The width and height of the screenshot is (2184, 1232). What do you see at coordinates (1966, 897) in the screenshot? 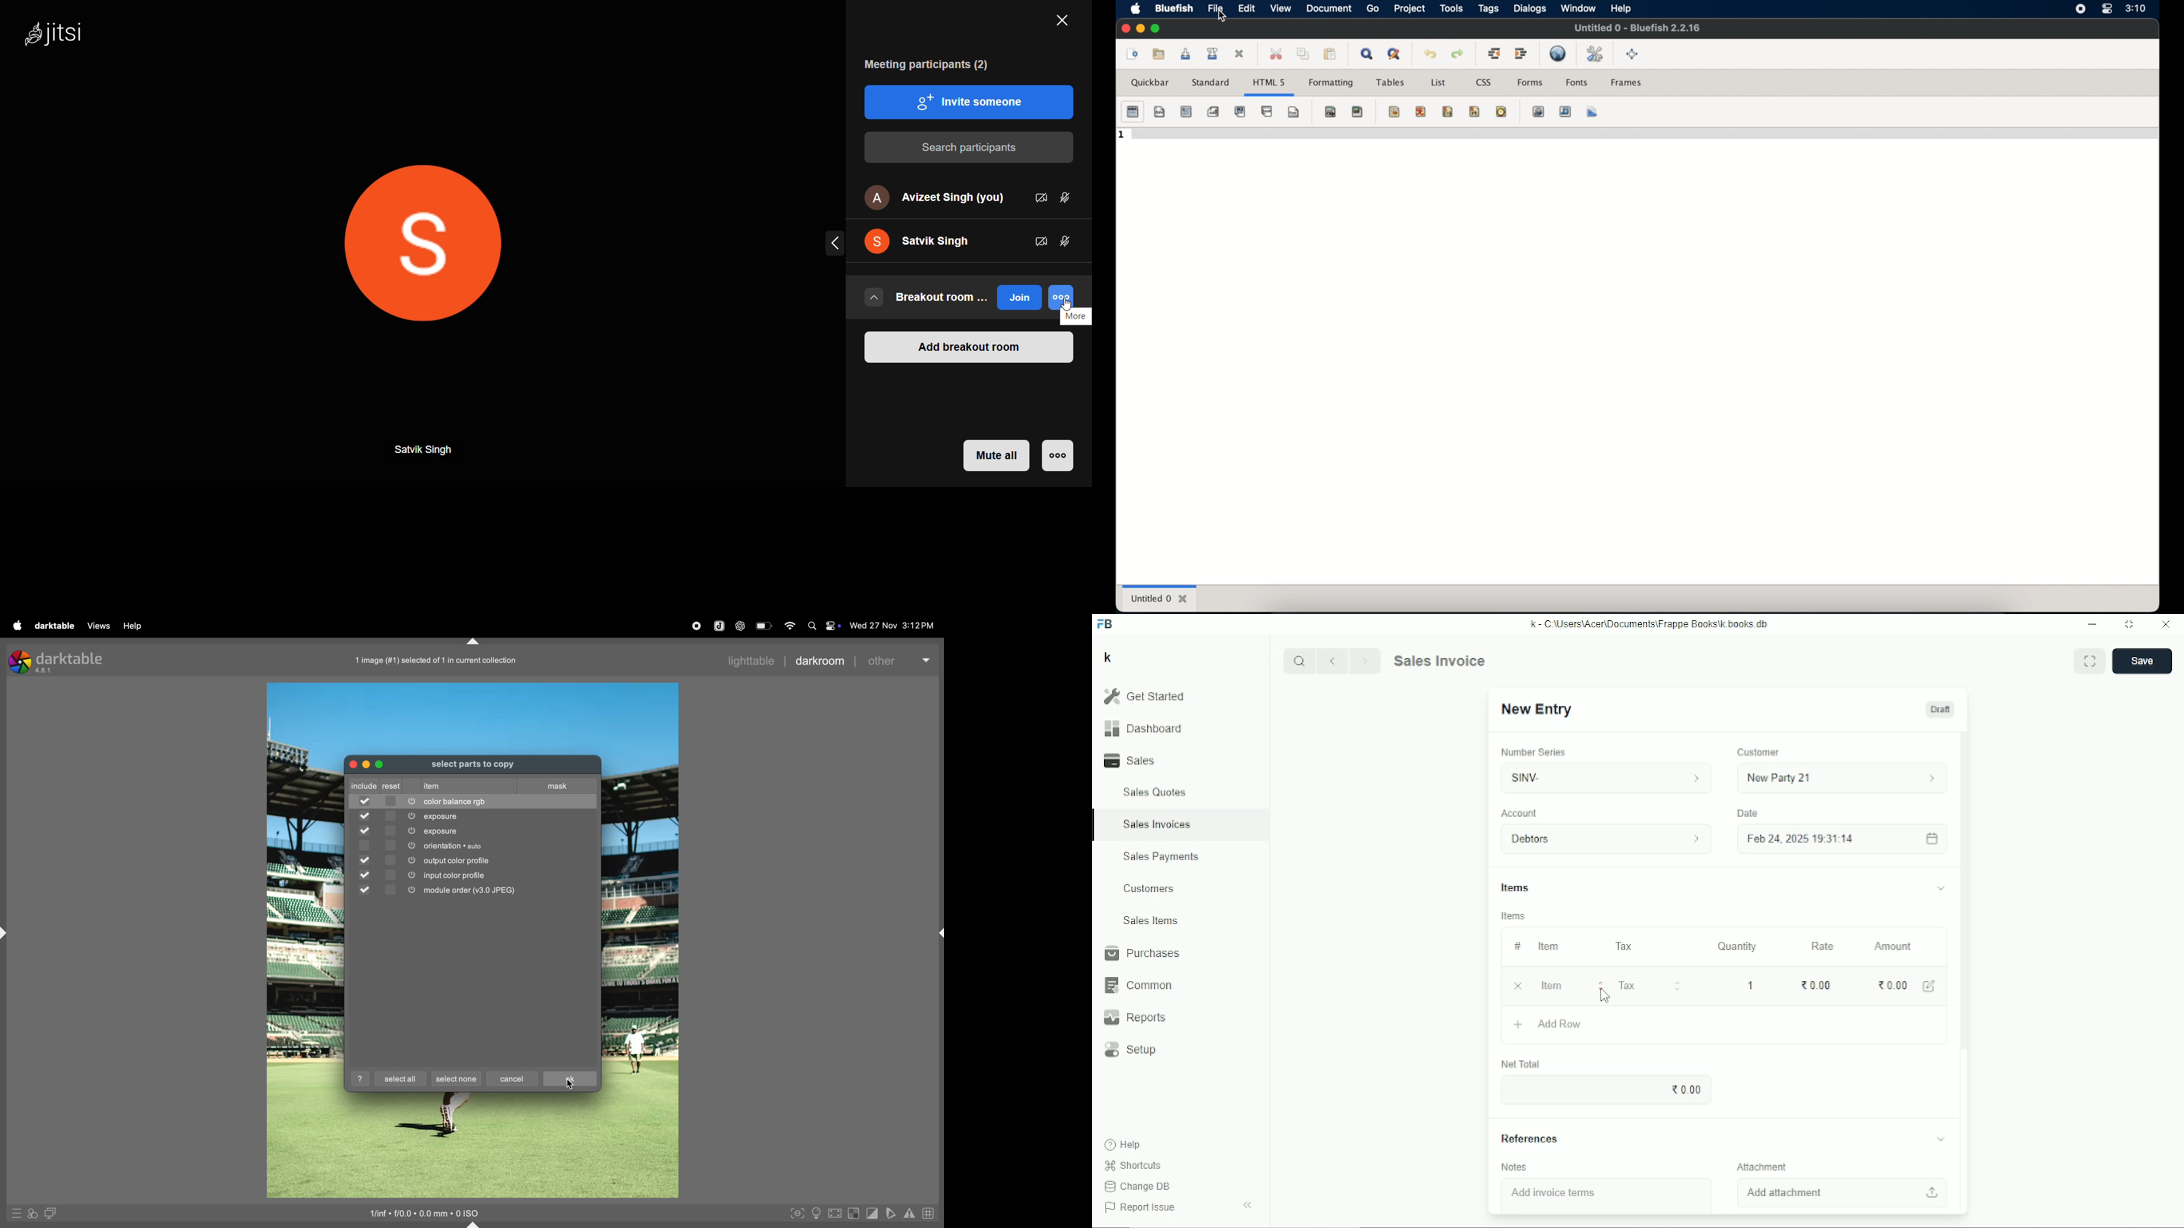
I see `Vertical scrollbar` at bounding box center [1966, 897].